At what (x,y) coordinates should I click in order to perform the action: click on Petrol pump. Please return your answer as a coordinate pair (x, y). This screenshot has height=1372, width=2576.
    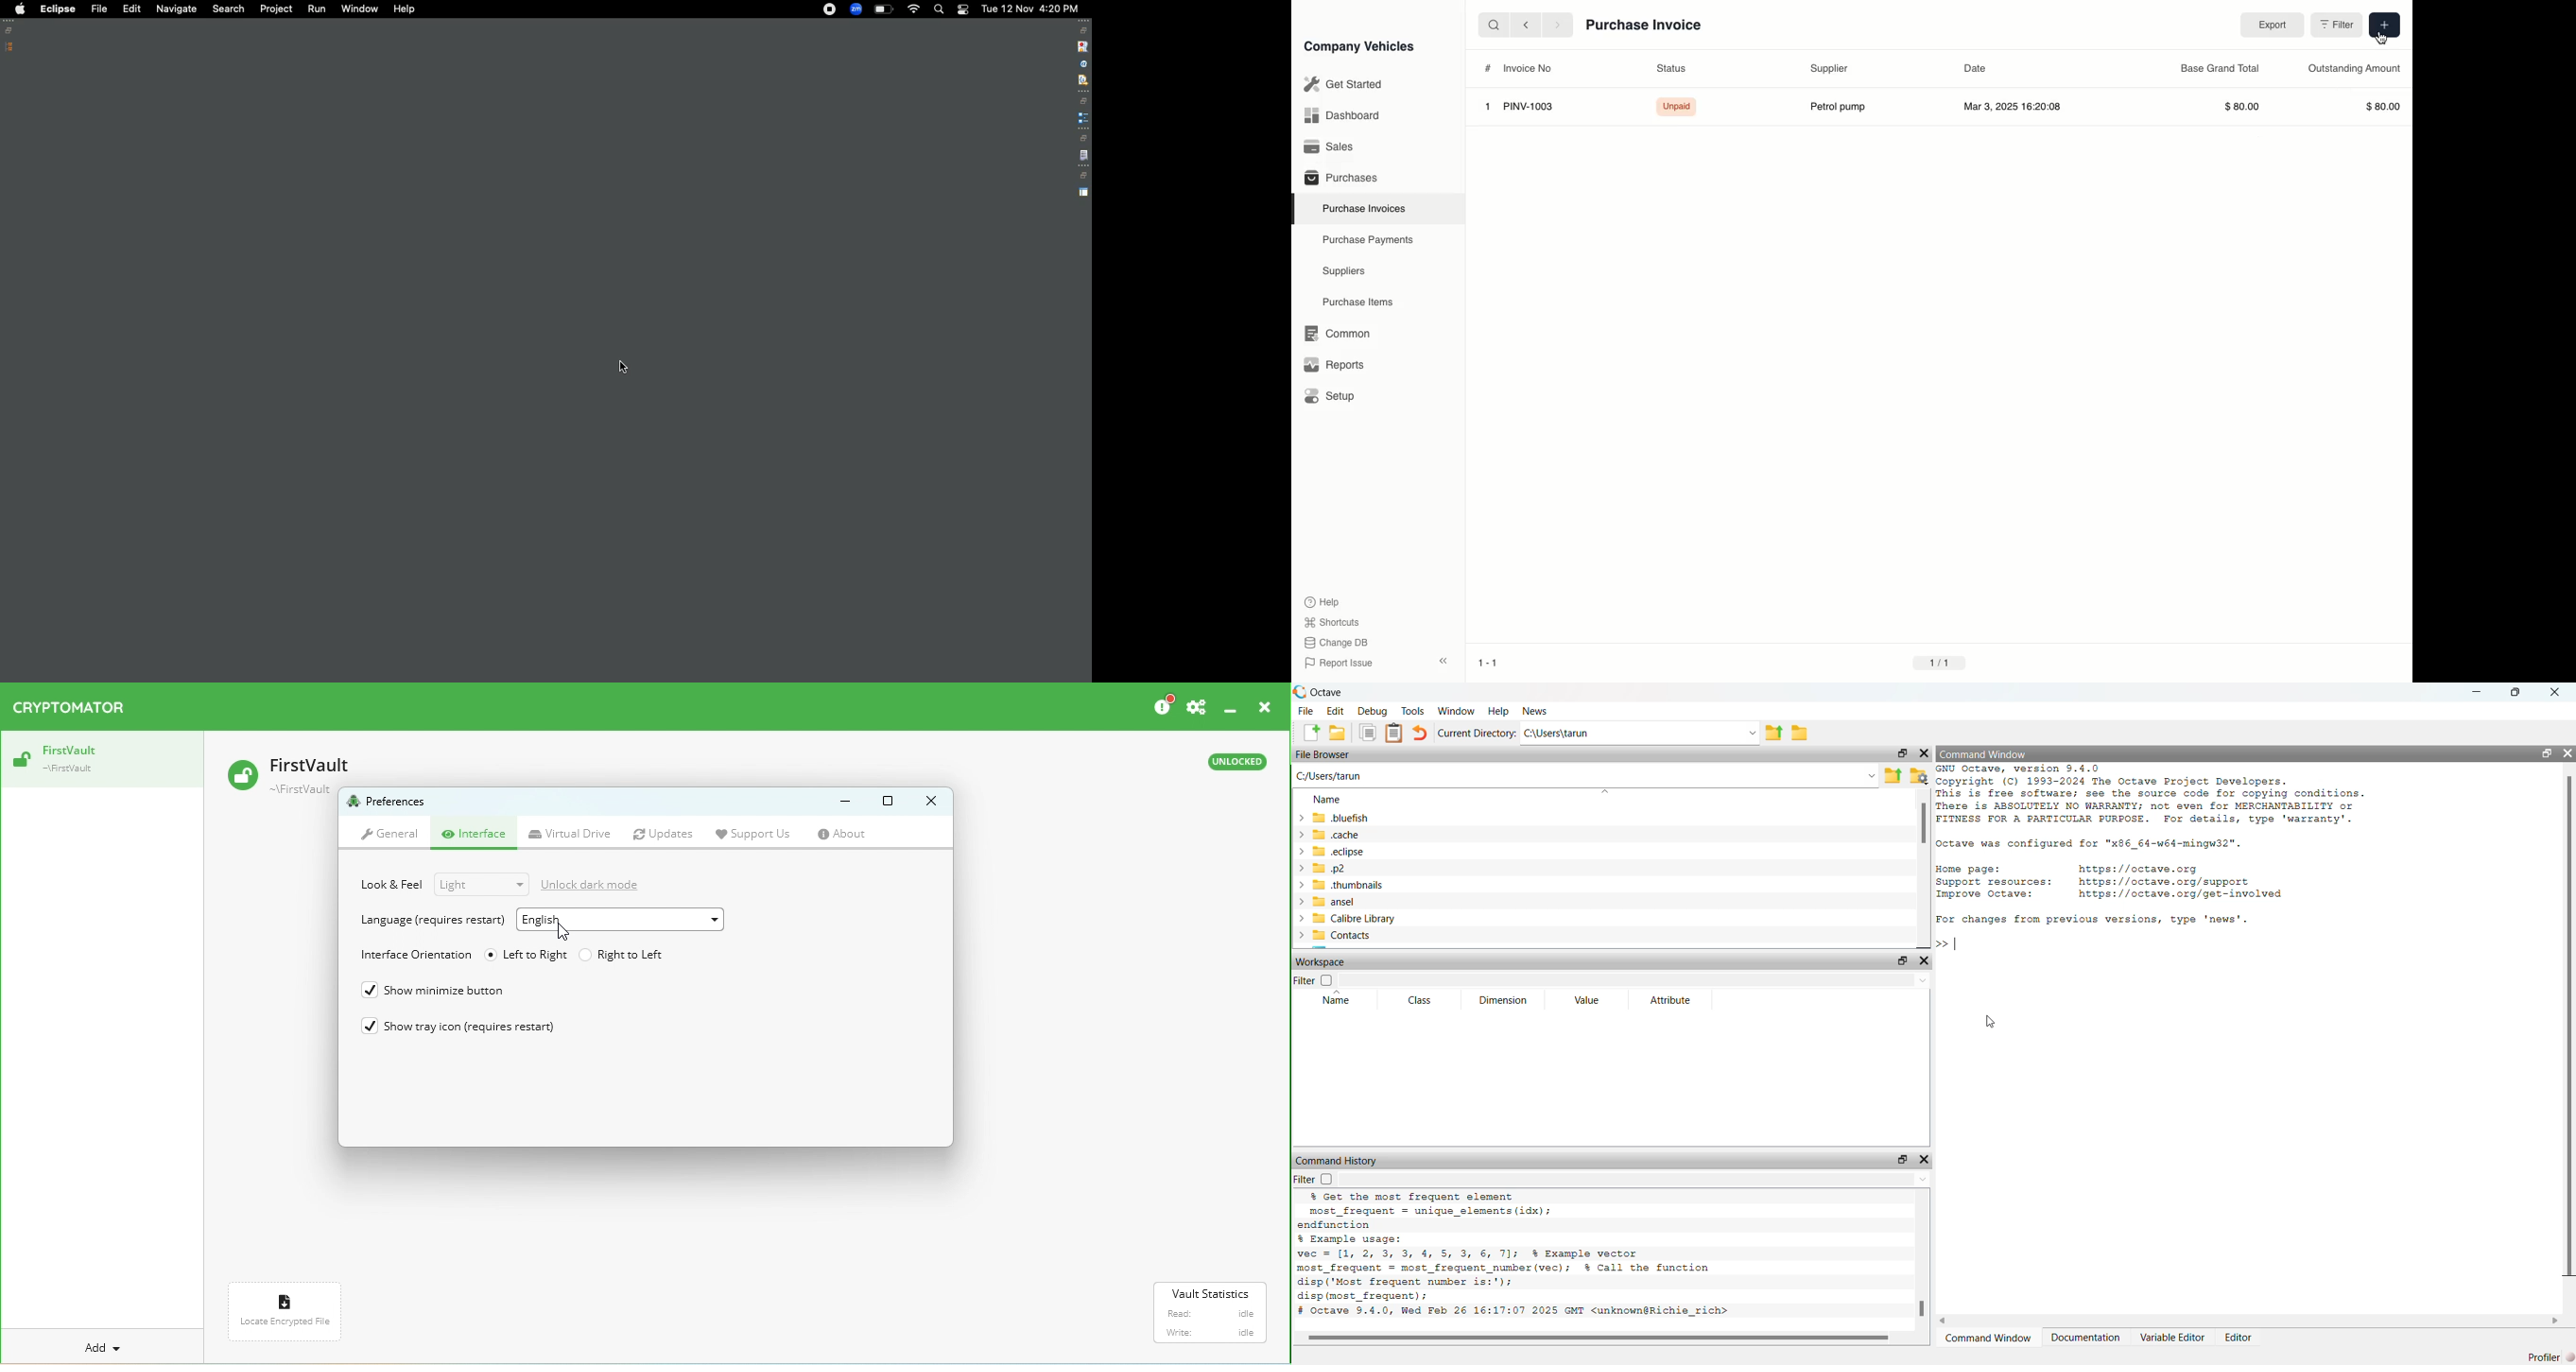
    Looking at the image, I should click on (1837, 108).